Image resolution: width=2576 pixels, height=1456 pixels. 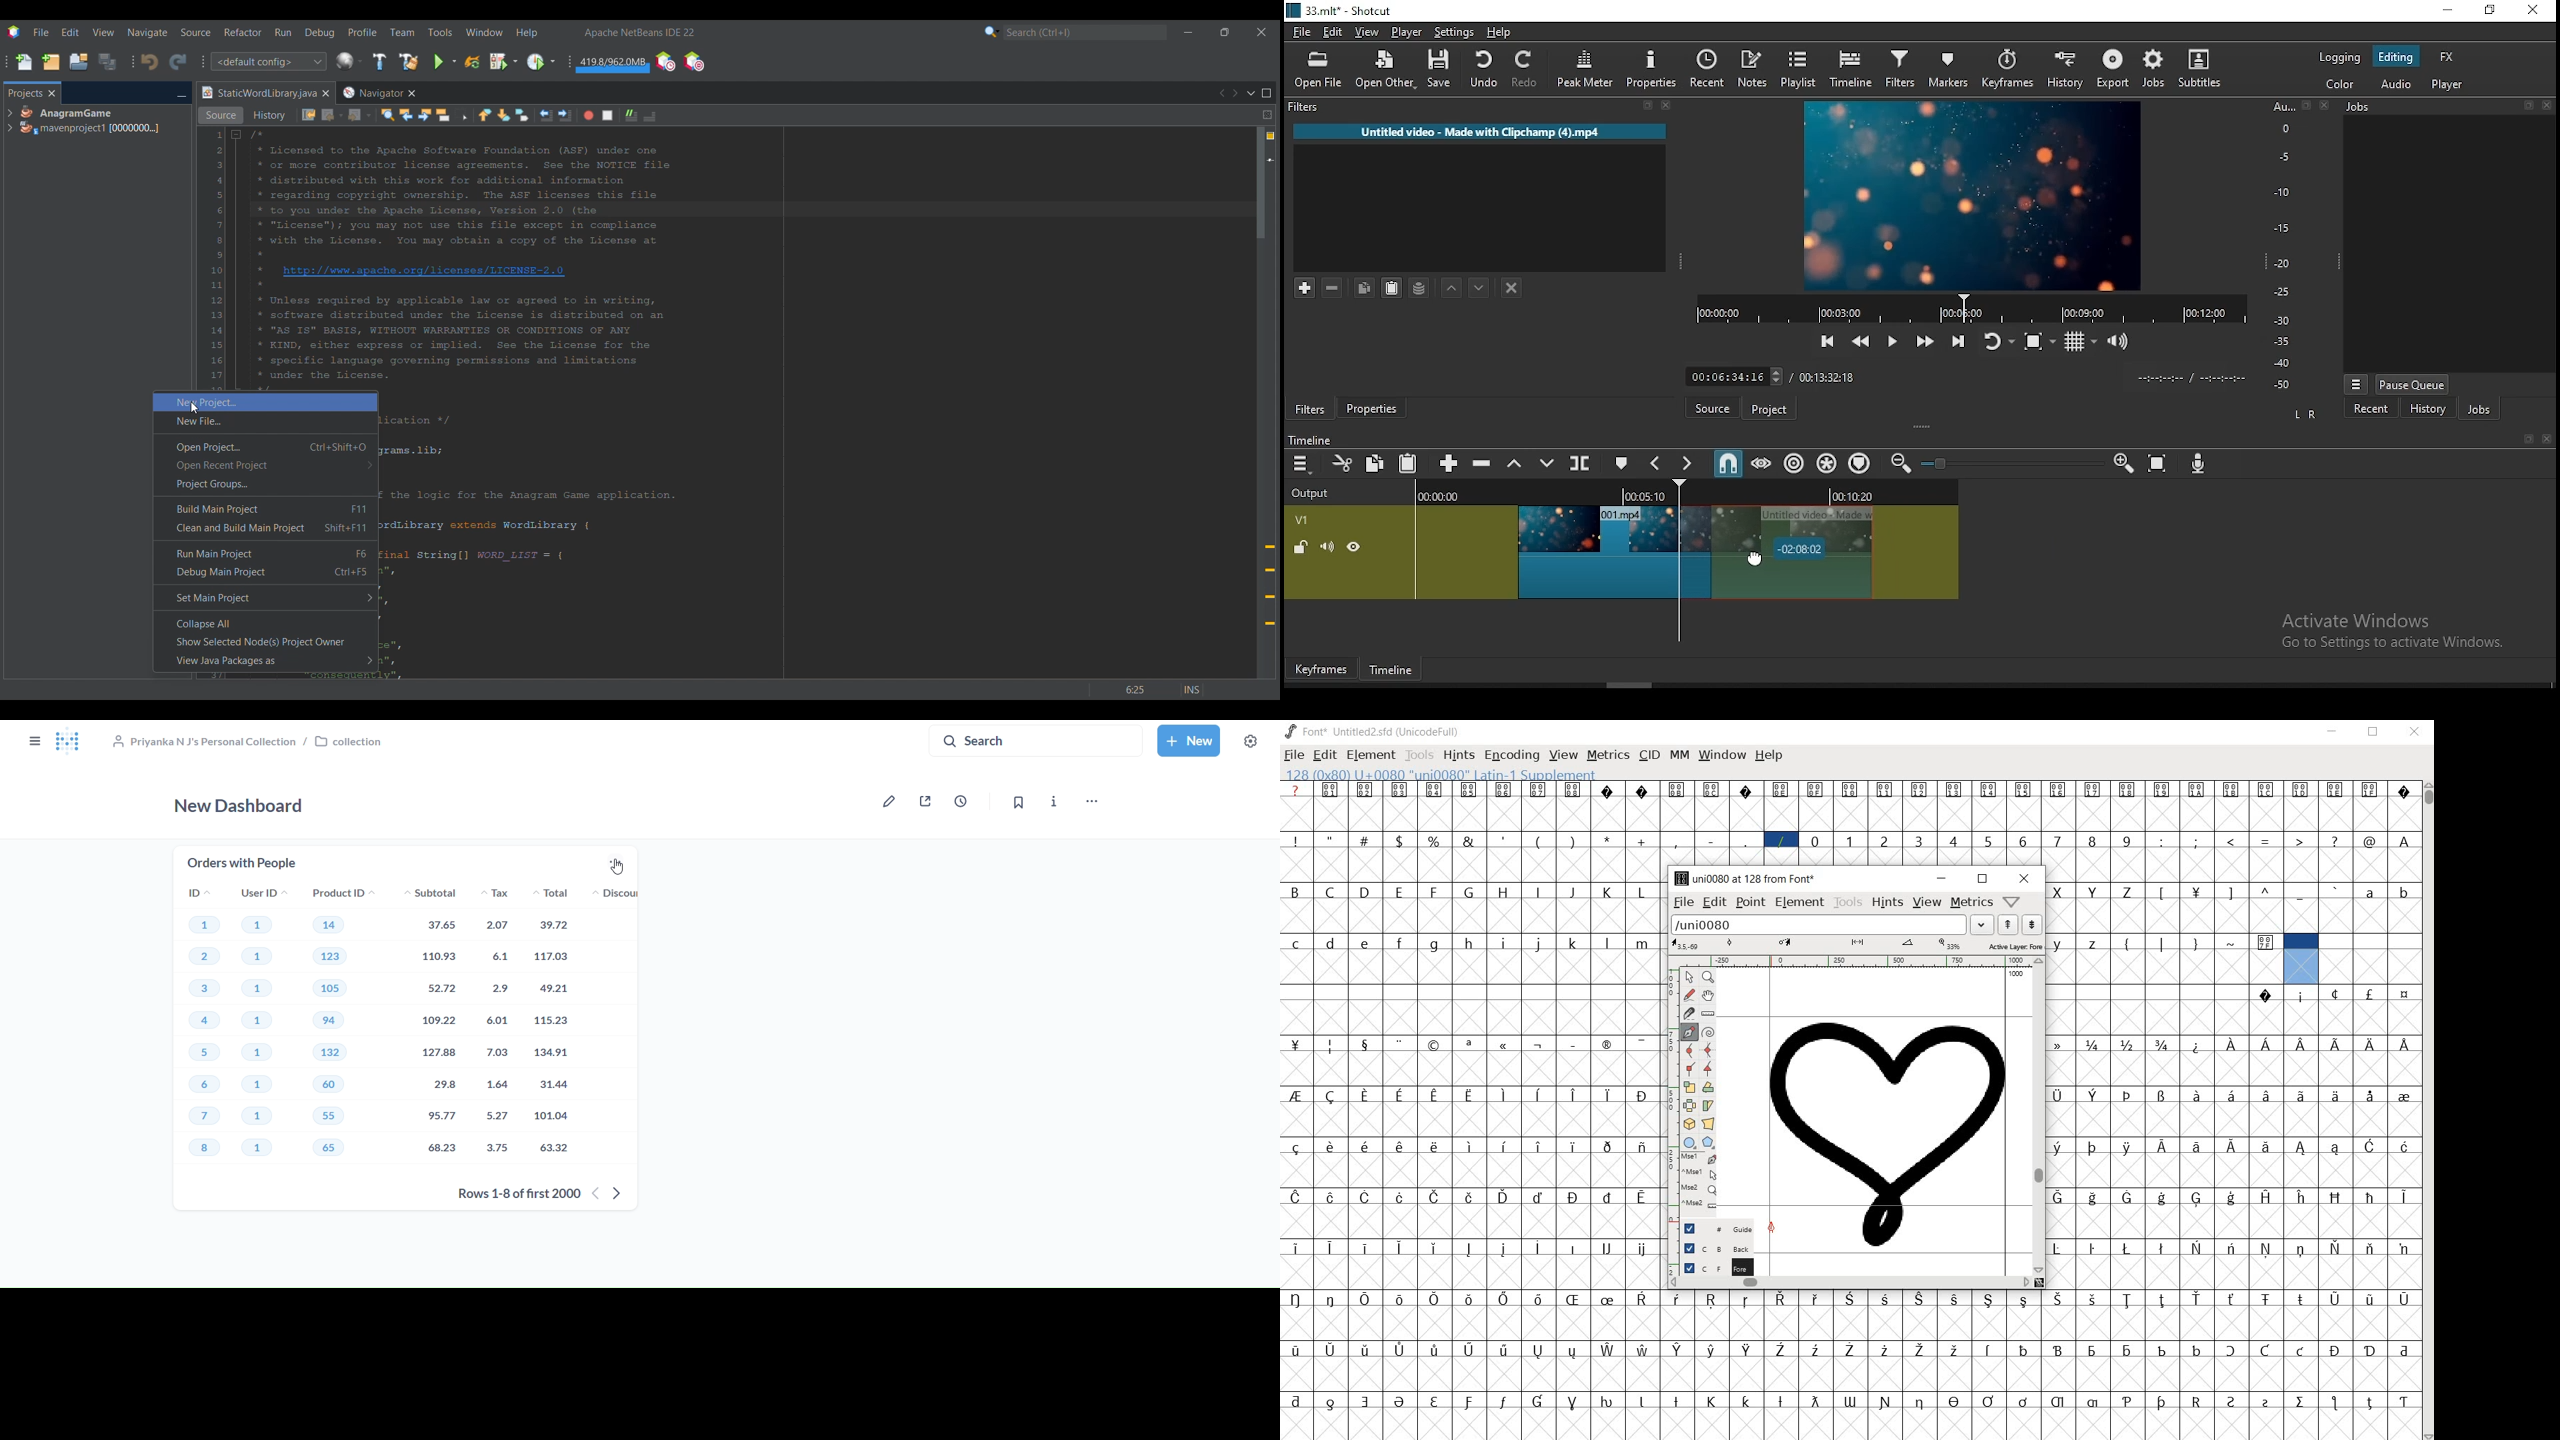 I want to click on previous , so click(x=597, y=1193).